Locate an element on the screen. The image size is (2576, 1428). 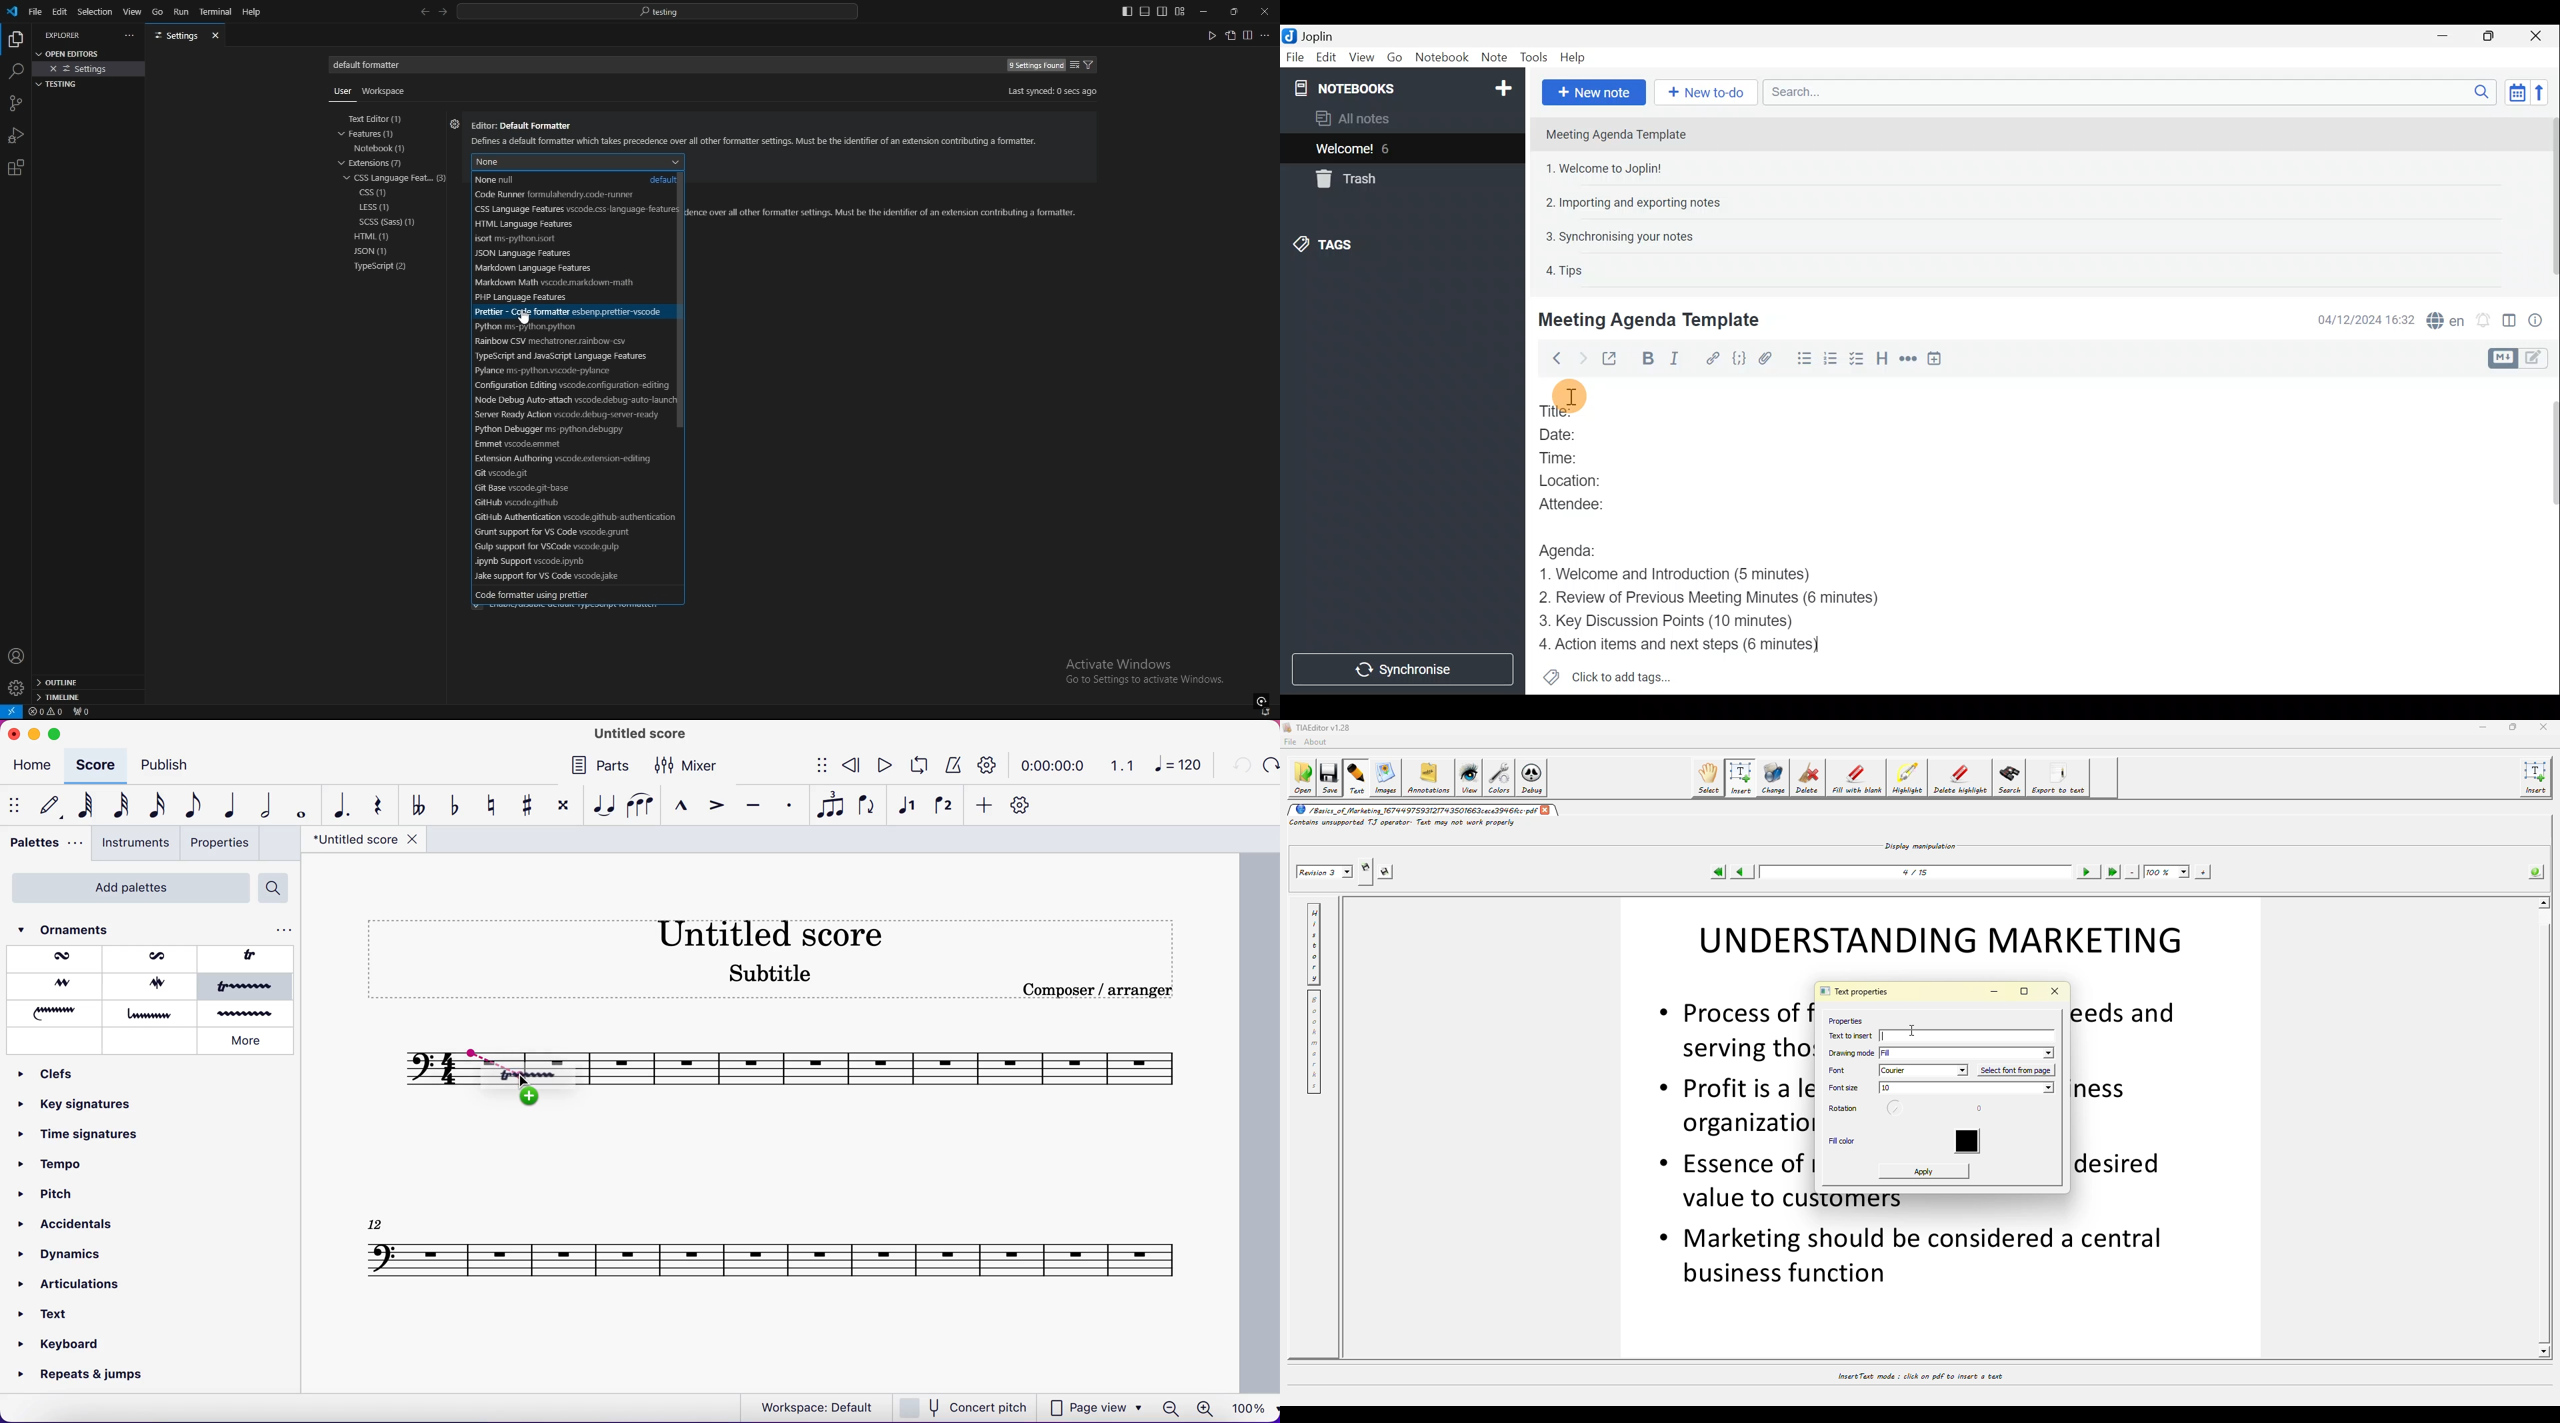
Insert time is located at coordinates (1937, 361).